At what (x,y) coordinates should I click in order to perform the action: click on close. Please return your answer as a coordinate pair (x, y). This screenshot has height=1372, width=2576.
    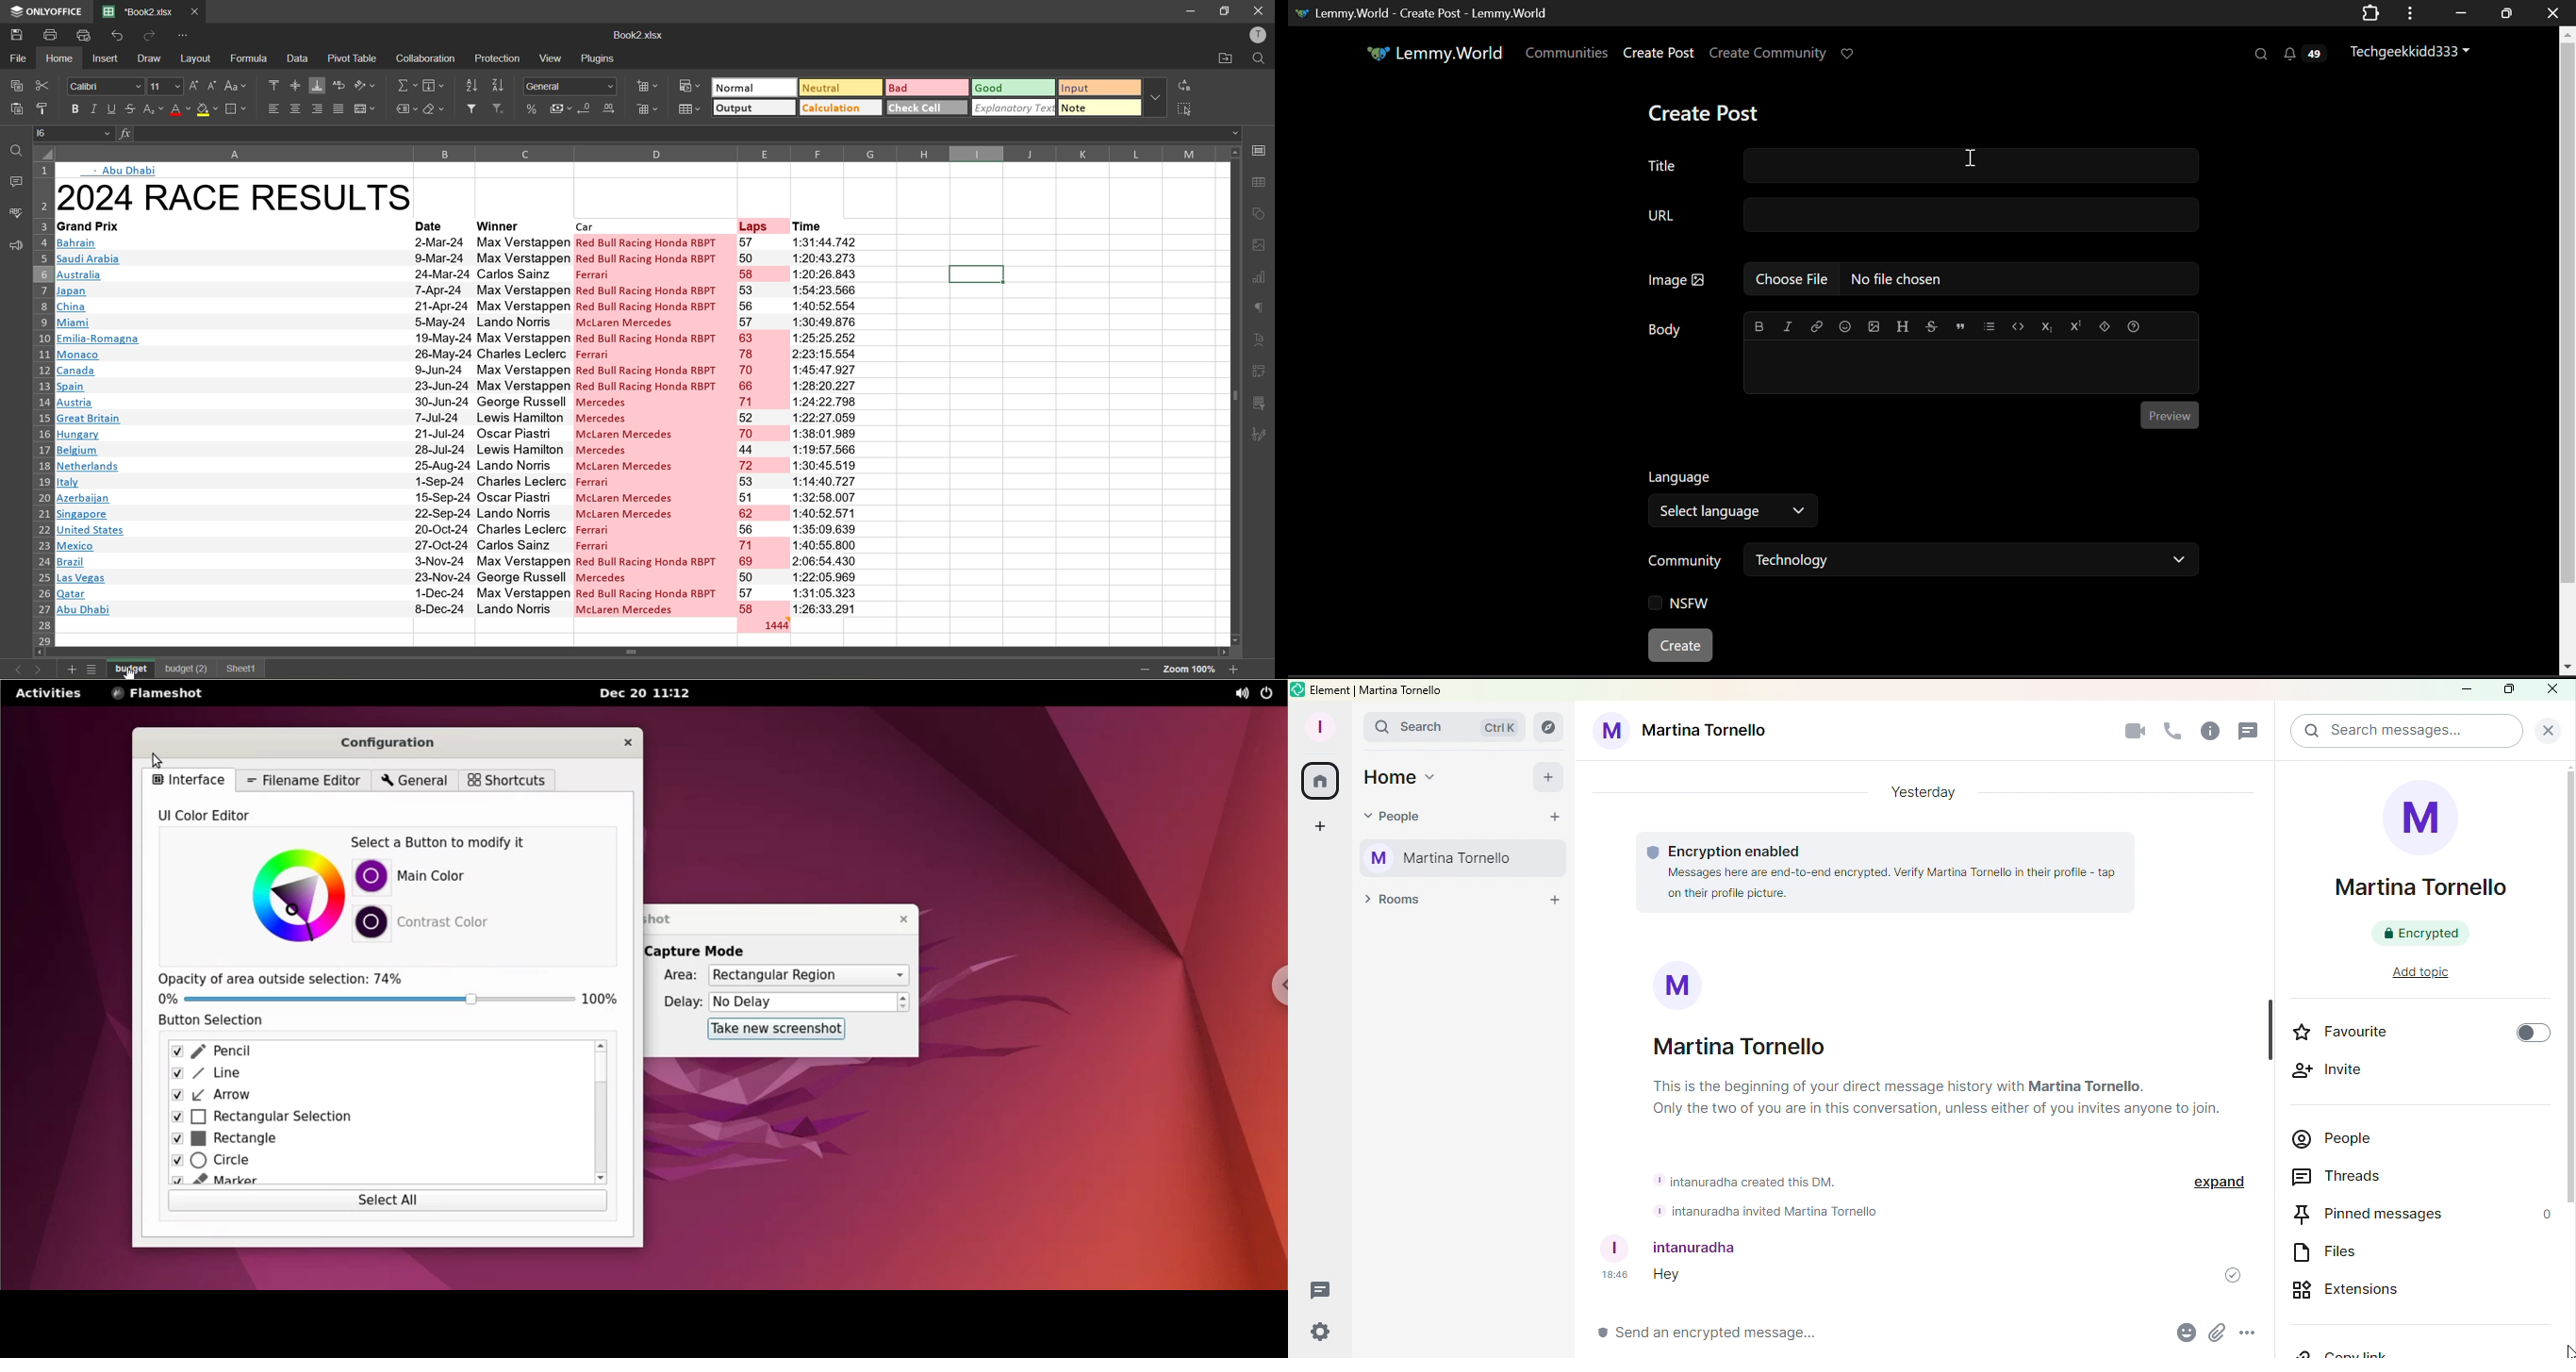
    Looking at the image, I should click on (1259, 11).